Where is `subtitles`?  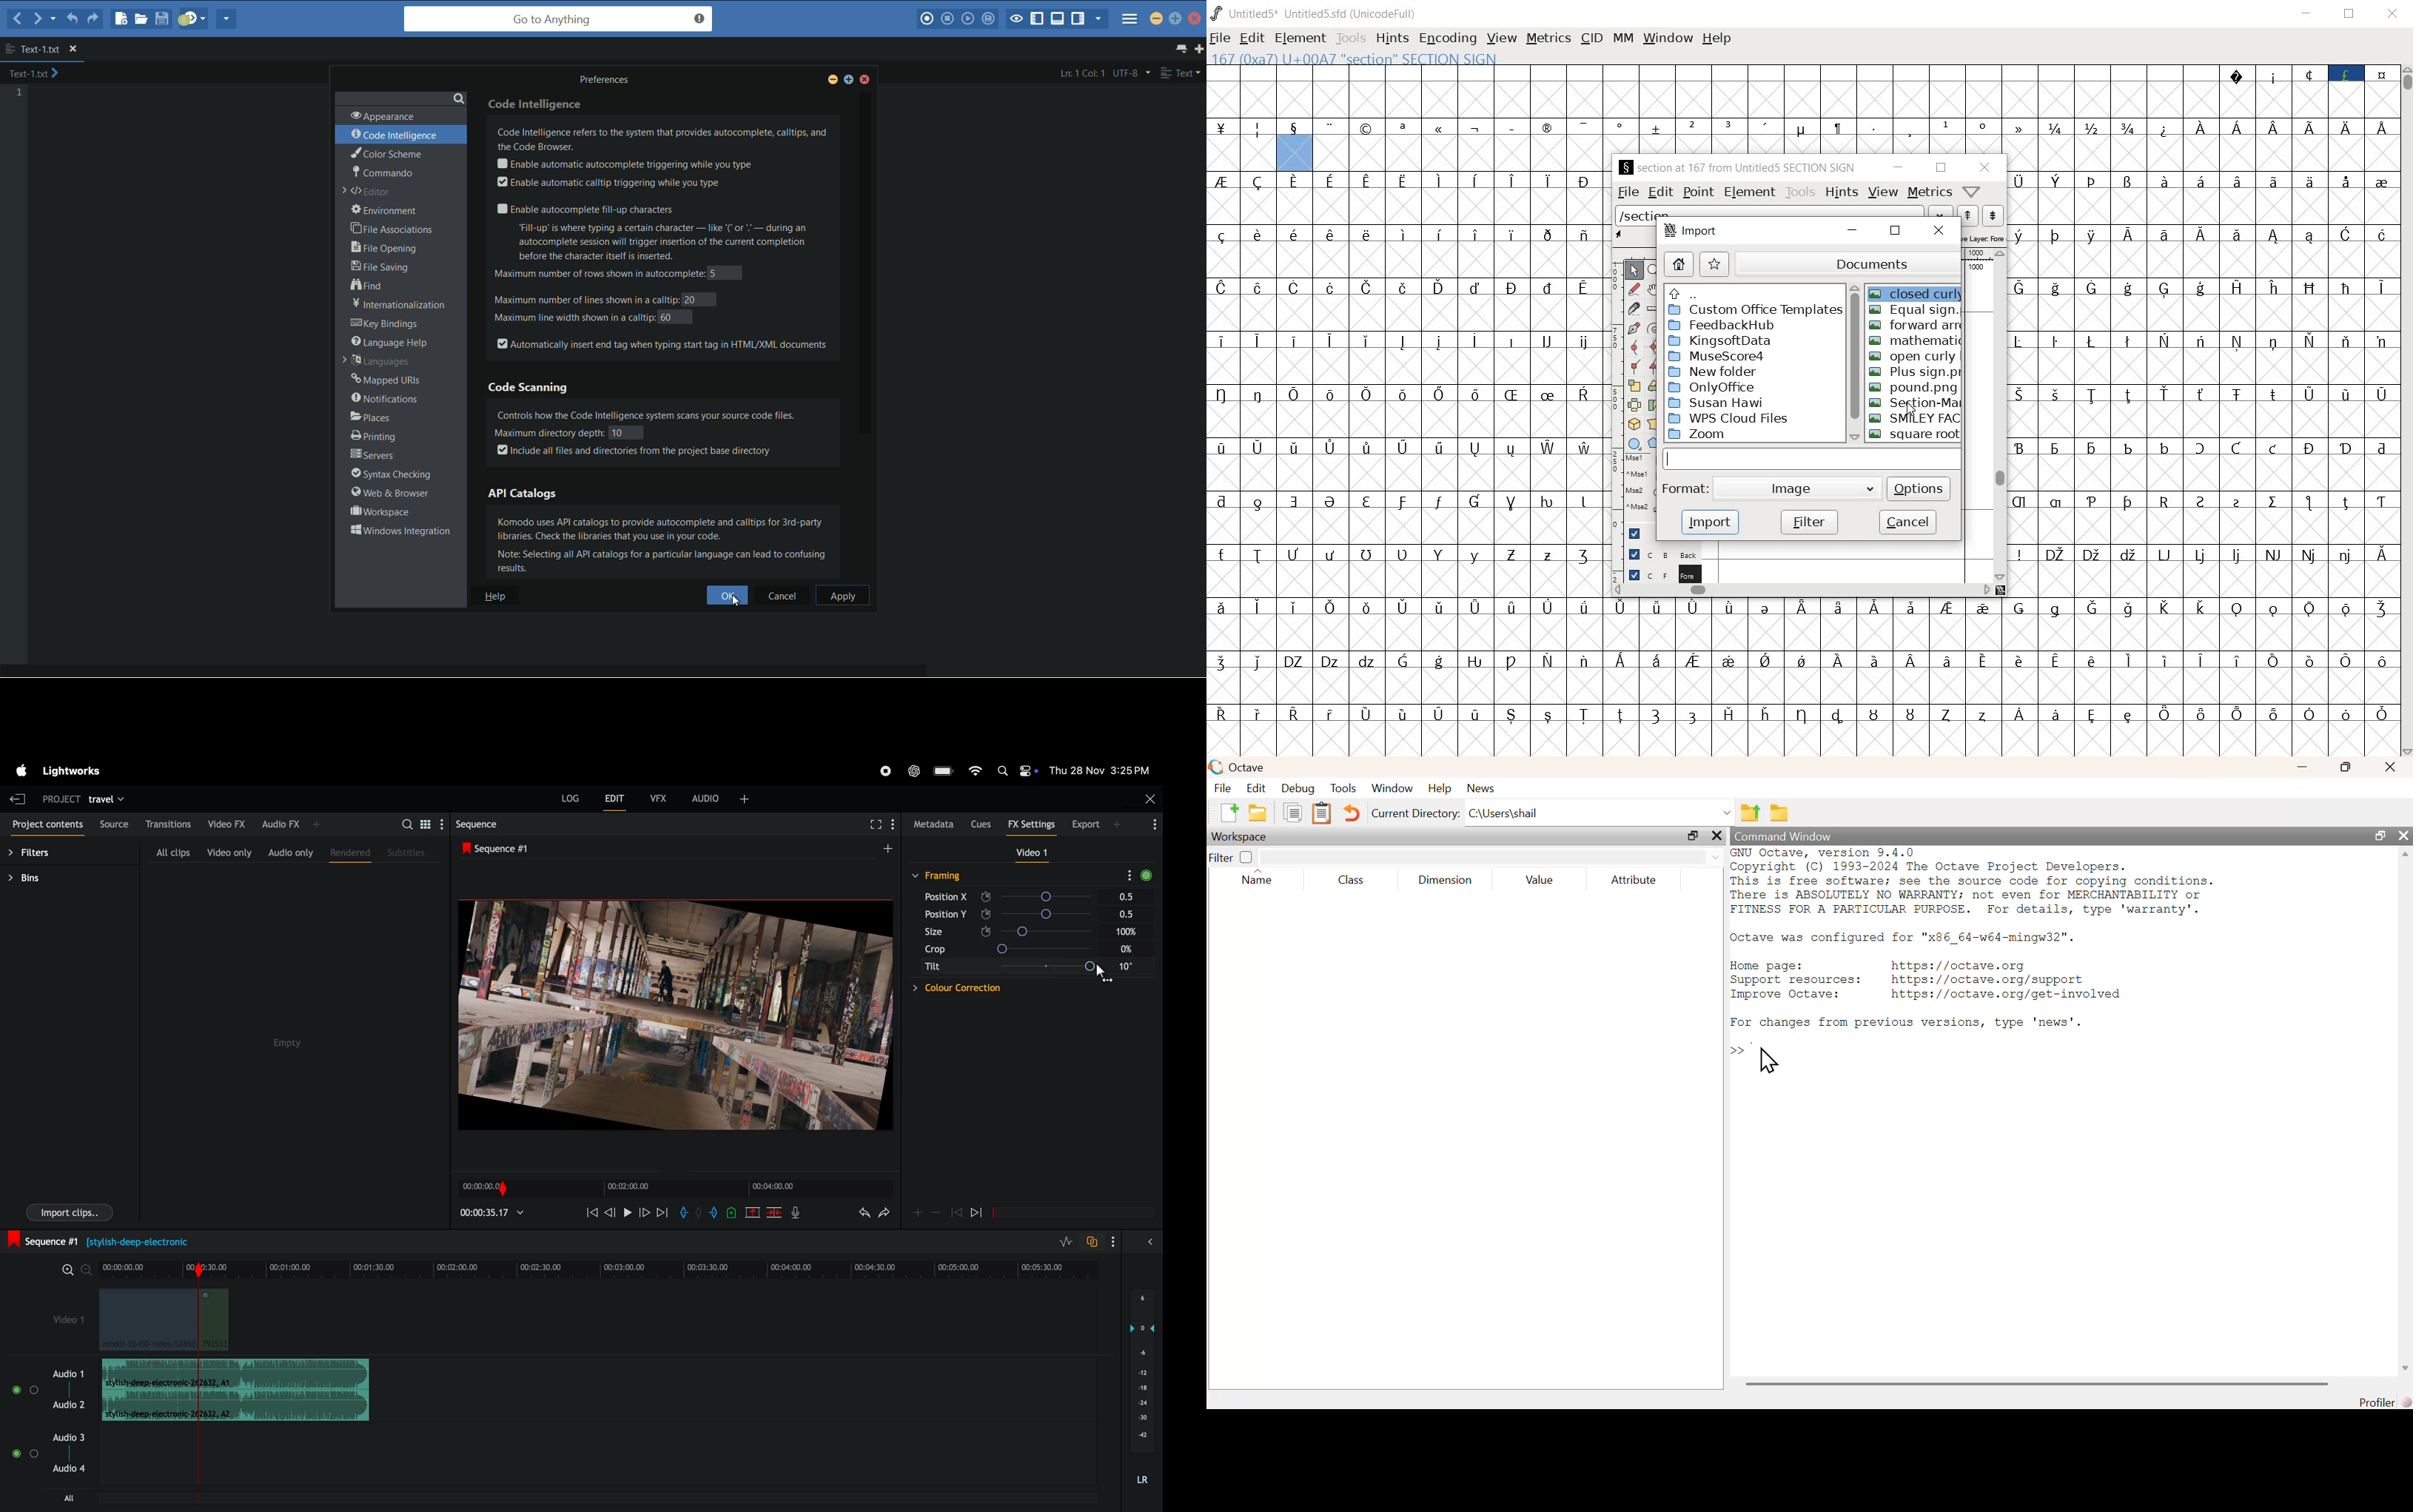 subtitles is located at coordinates (409, 851).